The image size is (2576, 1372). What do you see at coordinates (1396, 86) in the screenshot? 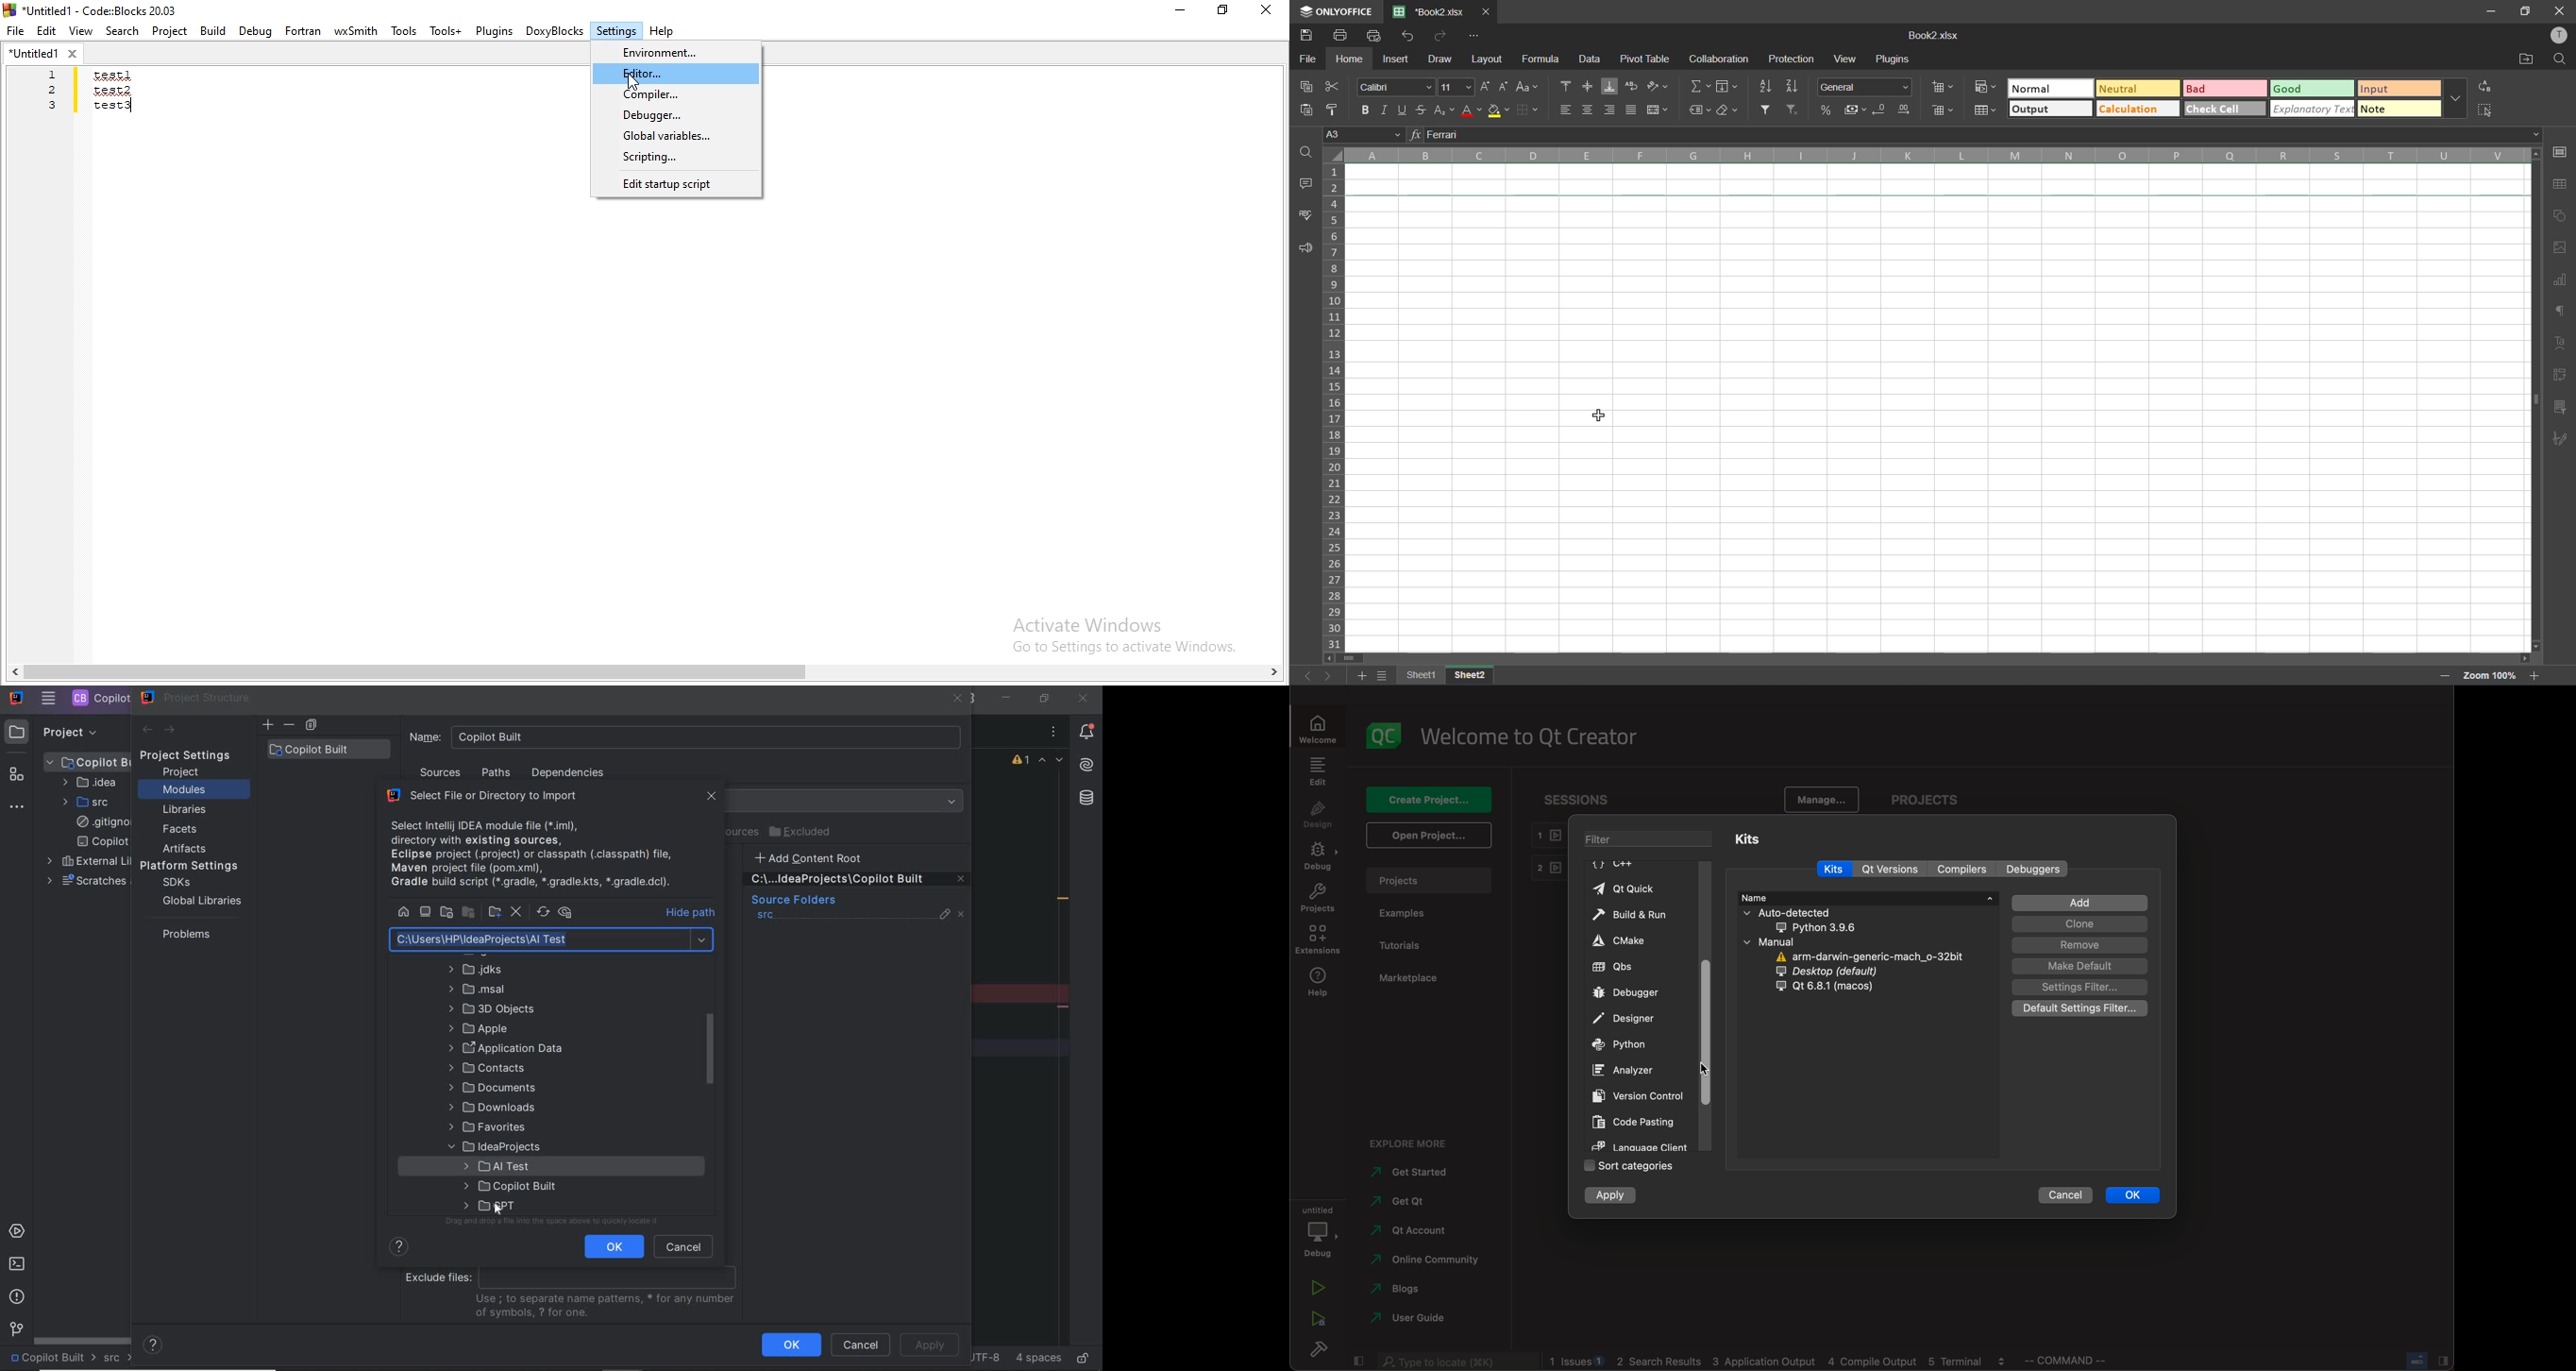
I see `font style` at bounding box center [1396, 86].